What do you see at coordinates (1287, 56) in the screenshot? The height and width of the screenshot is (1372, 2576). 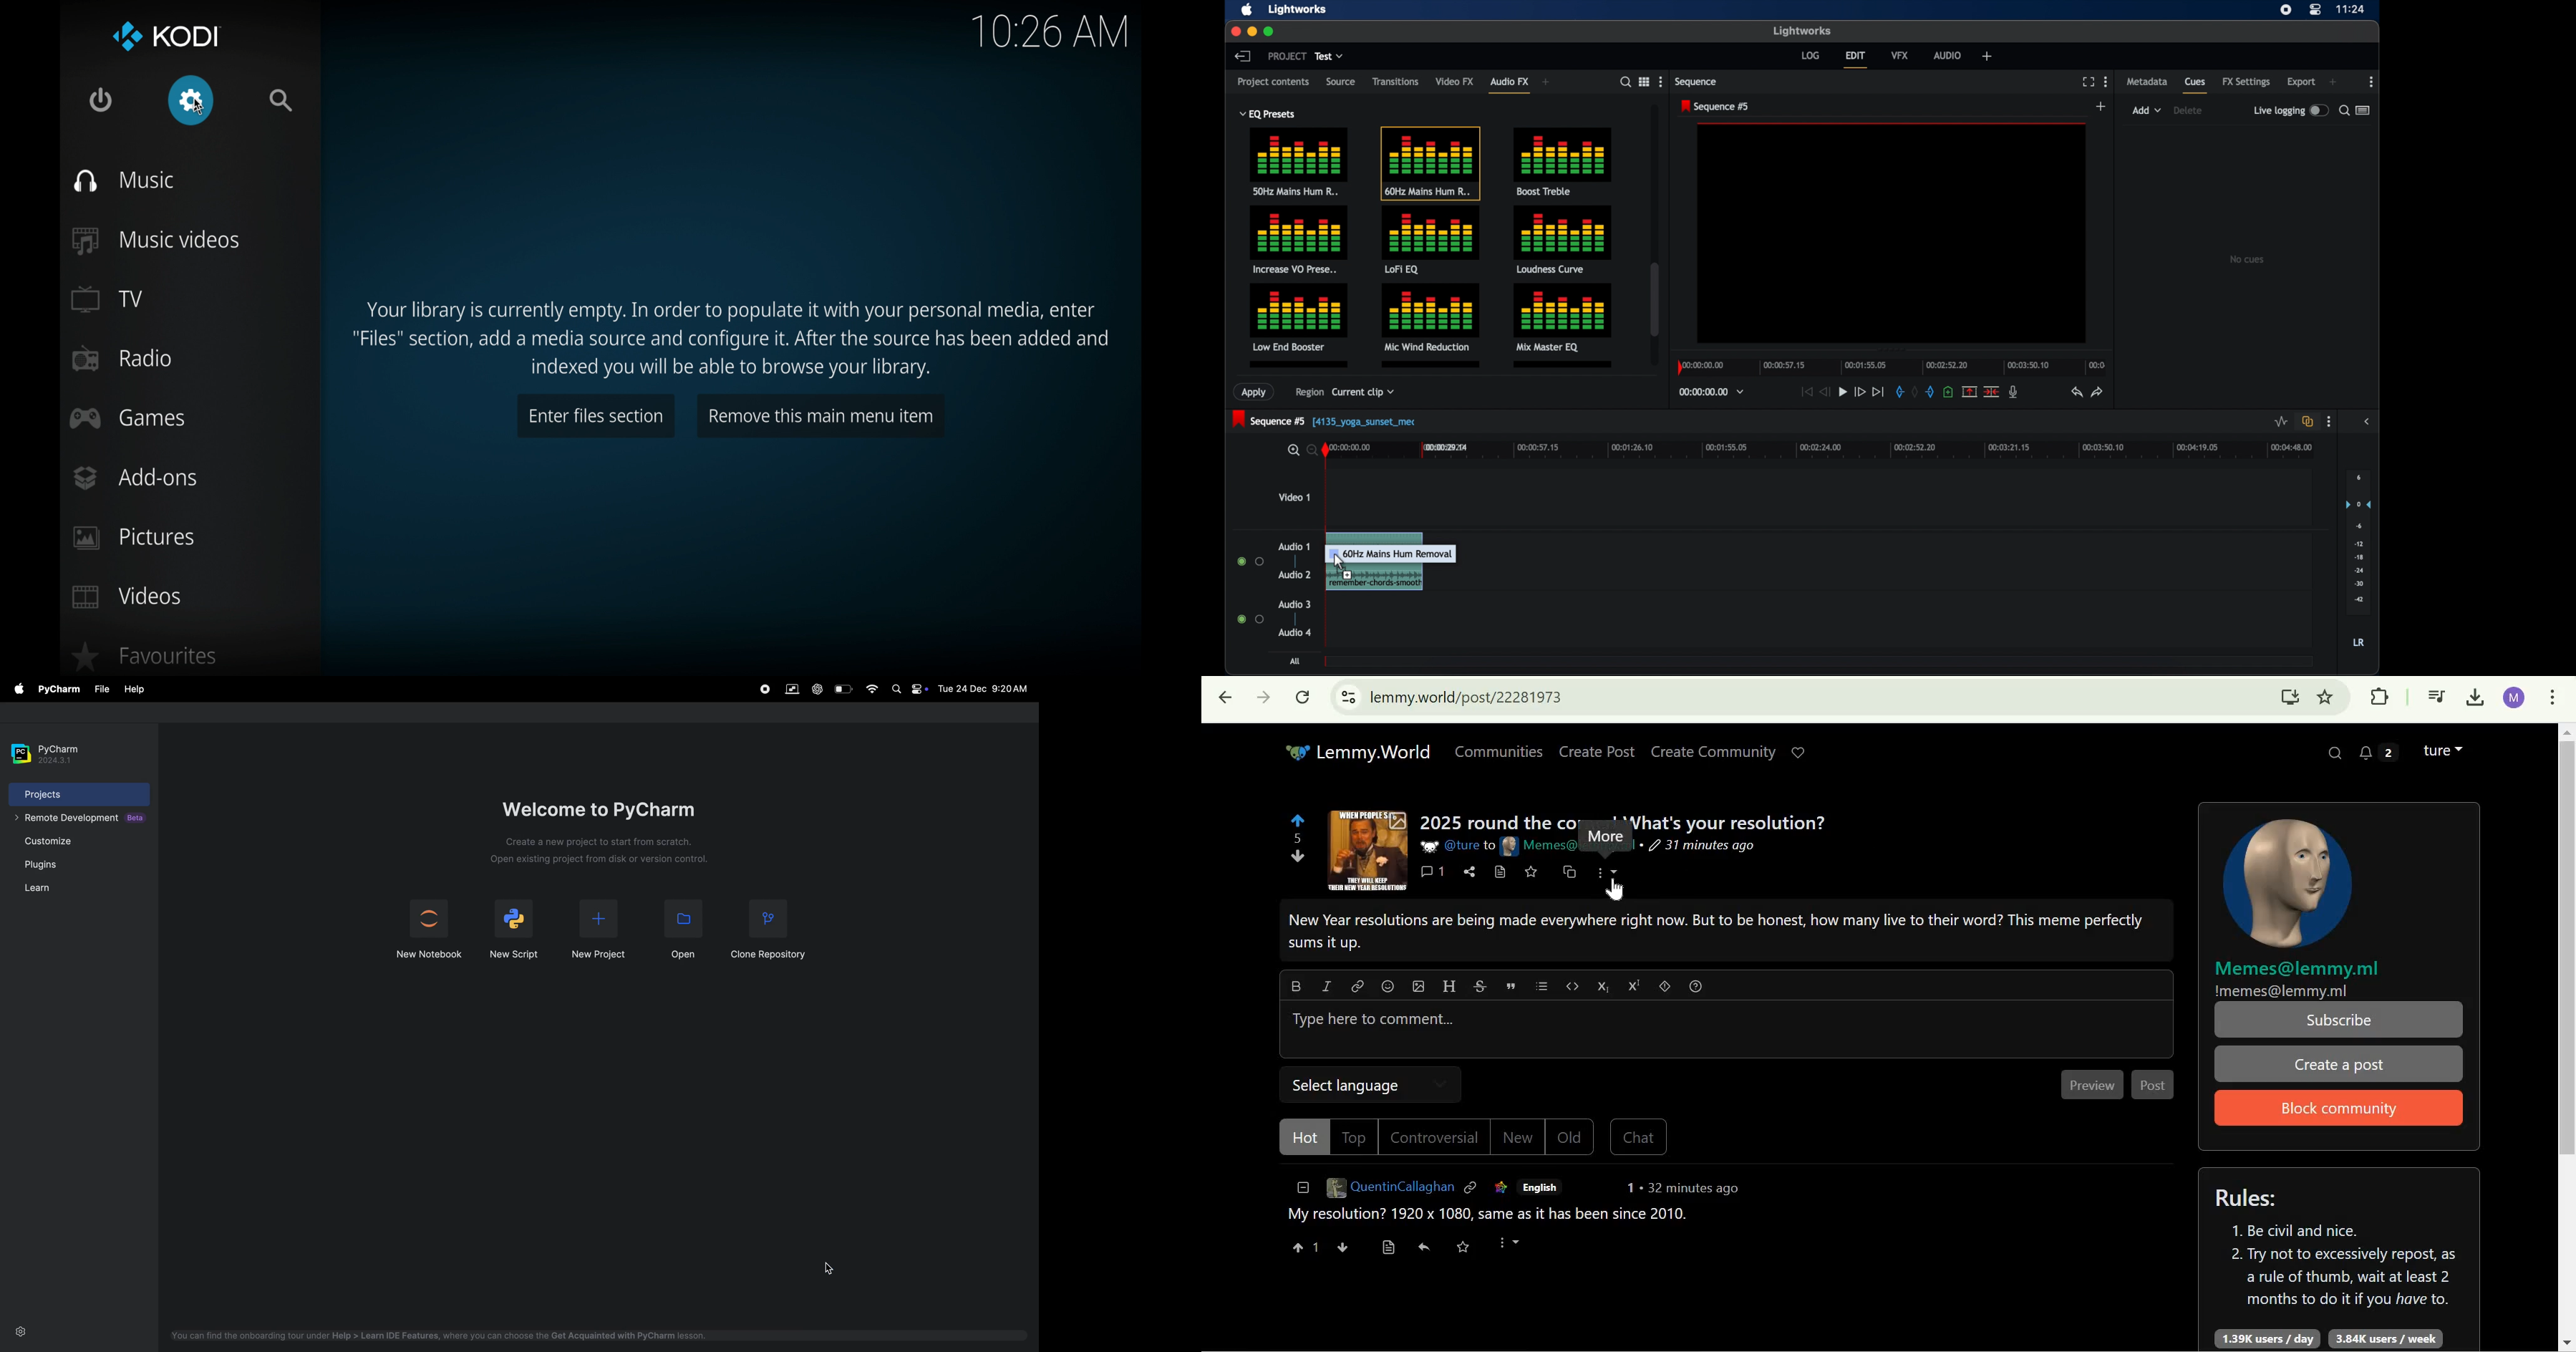 I see `project` at bounding box center [1287, 56].